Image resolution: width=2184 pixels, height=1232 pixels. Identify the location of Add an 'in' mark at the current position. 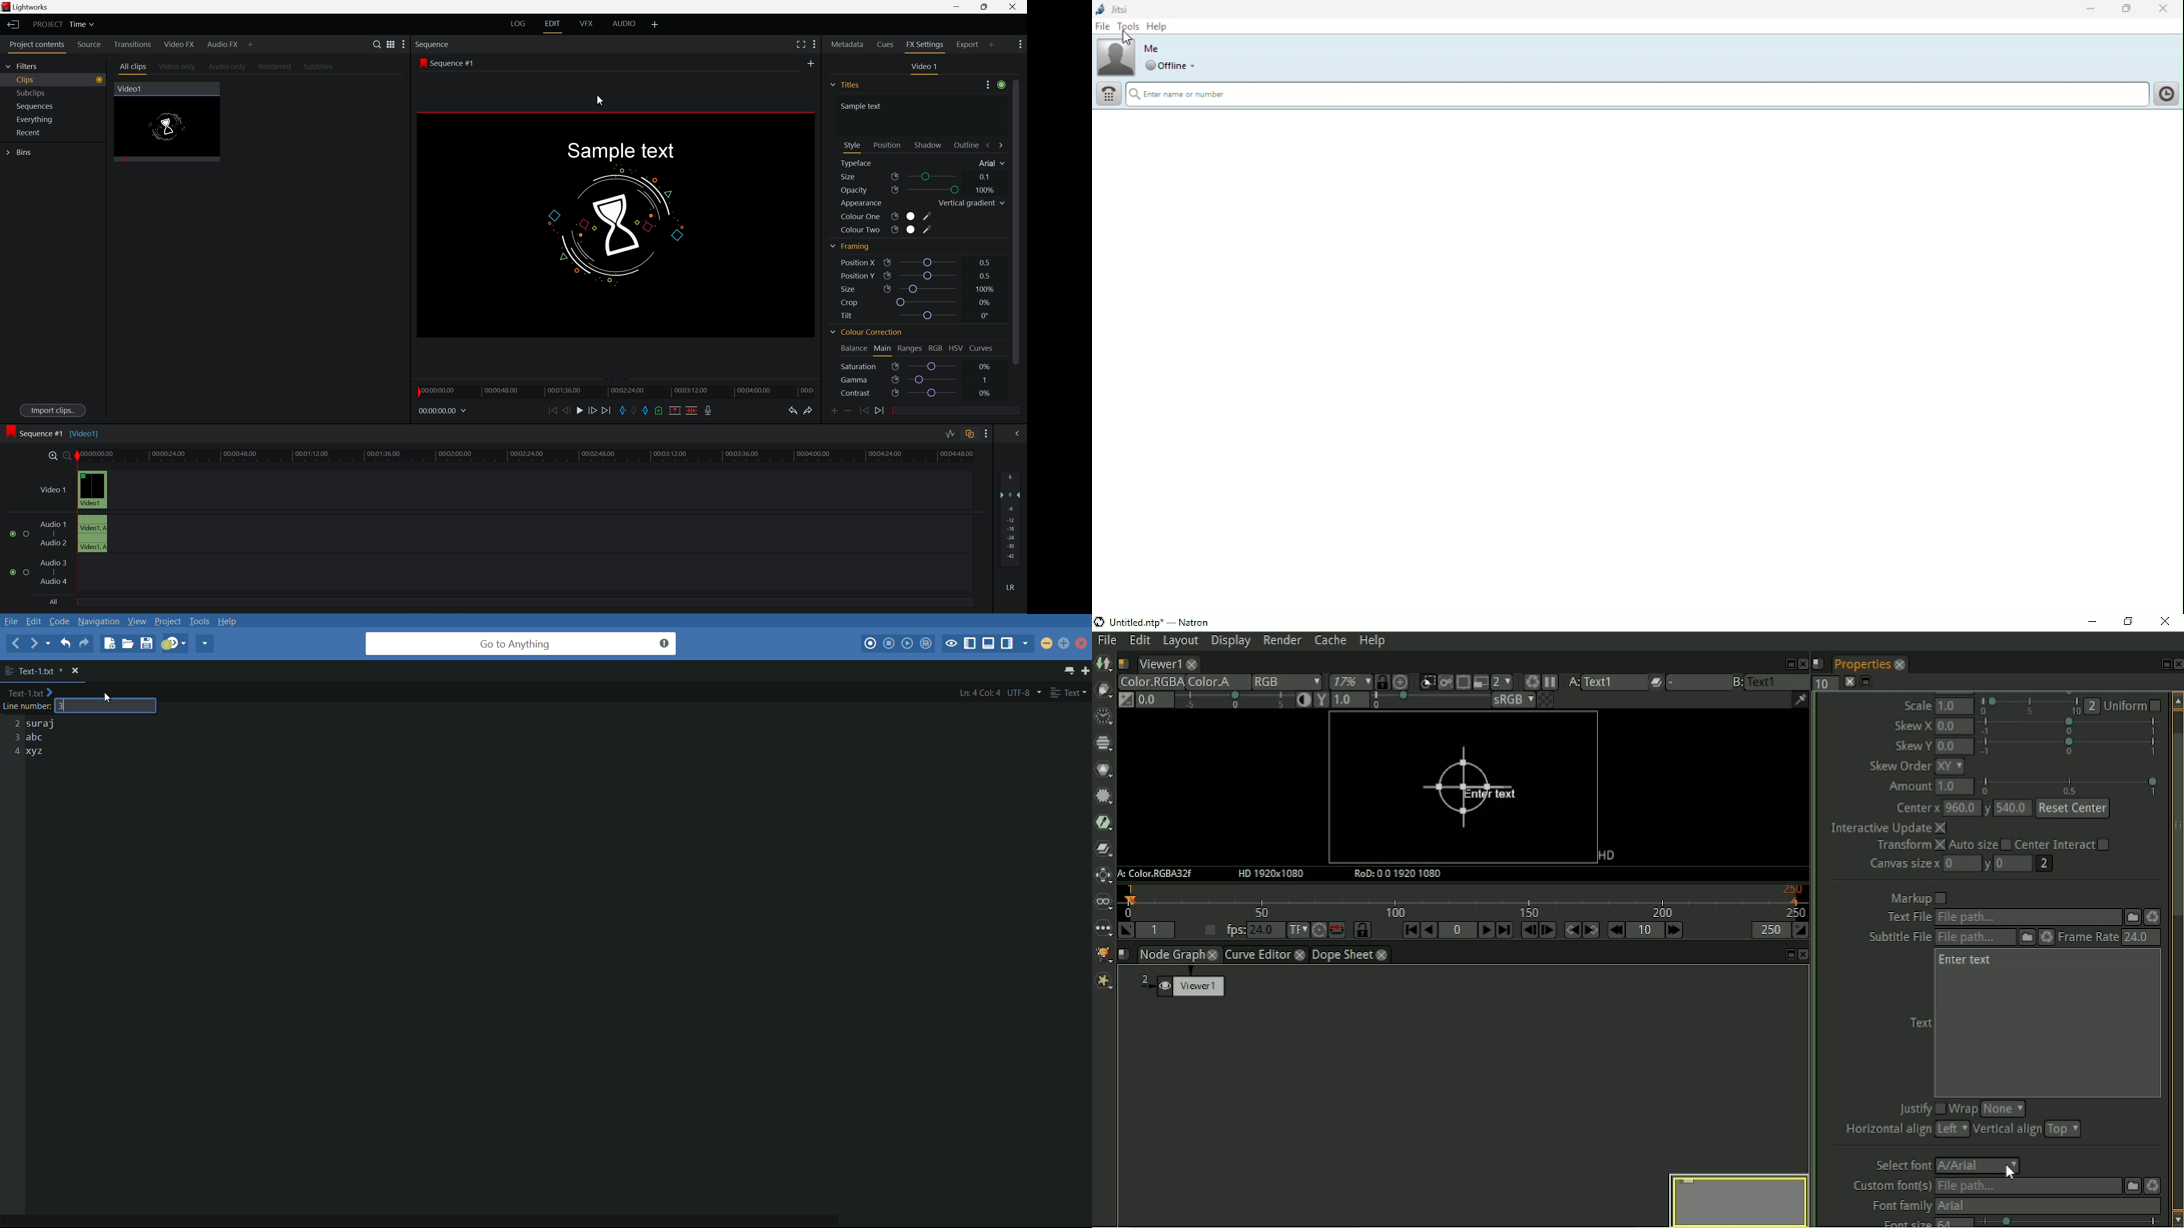
(623, 411).